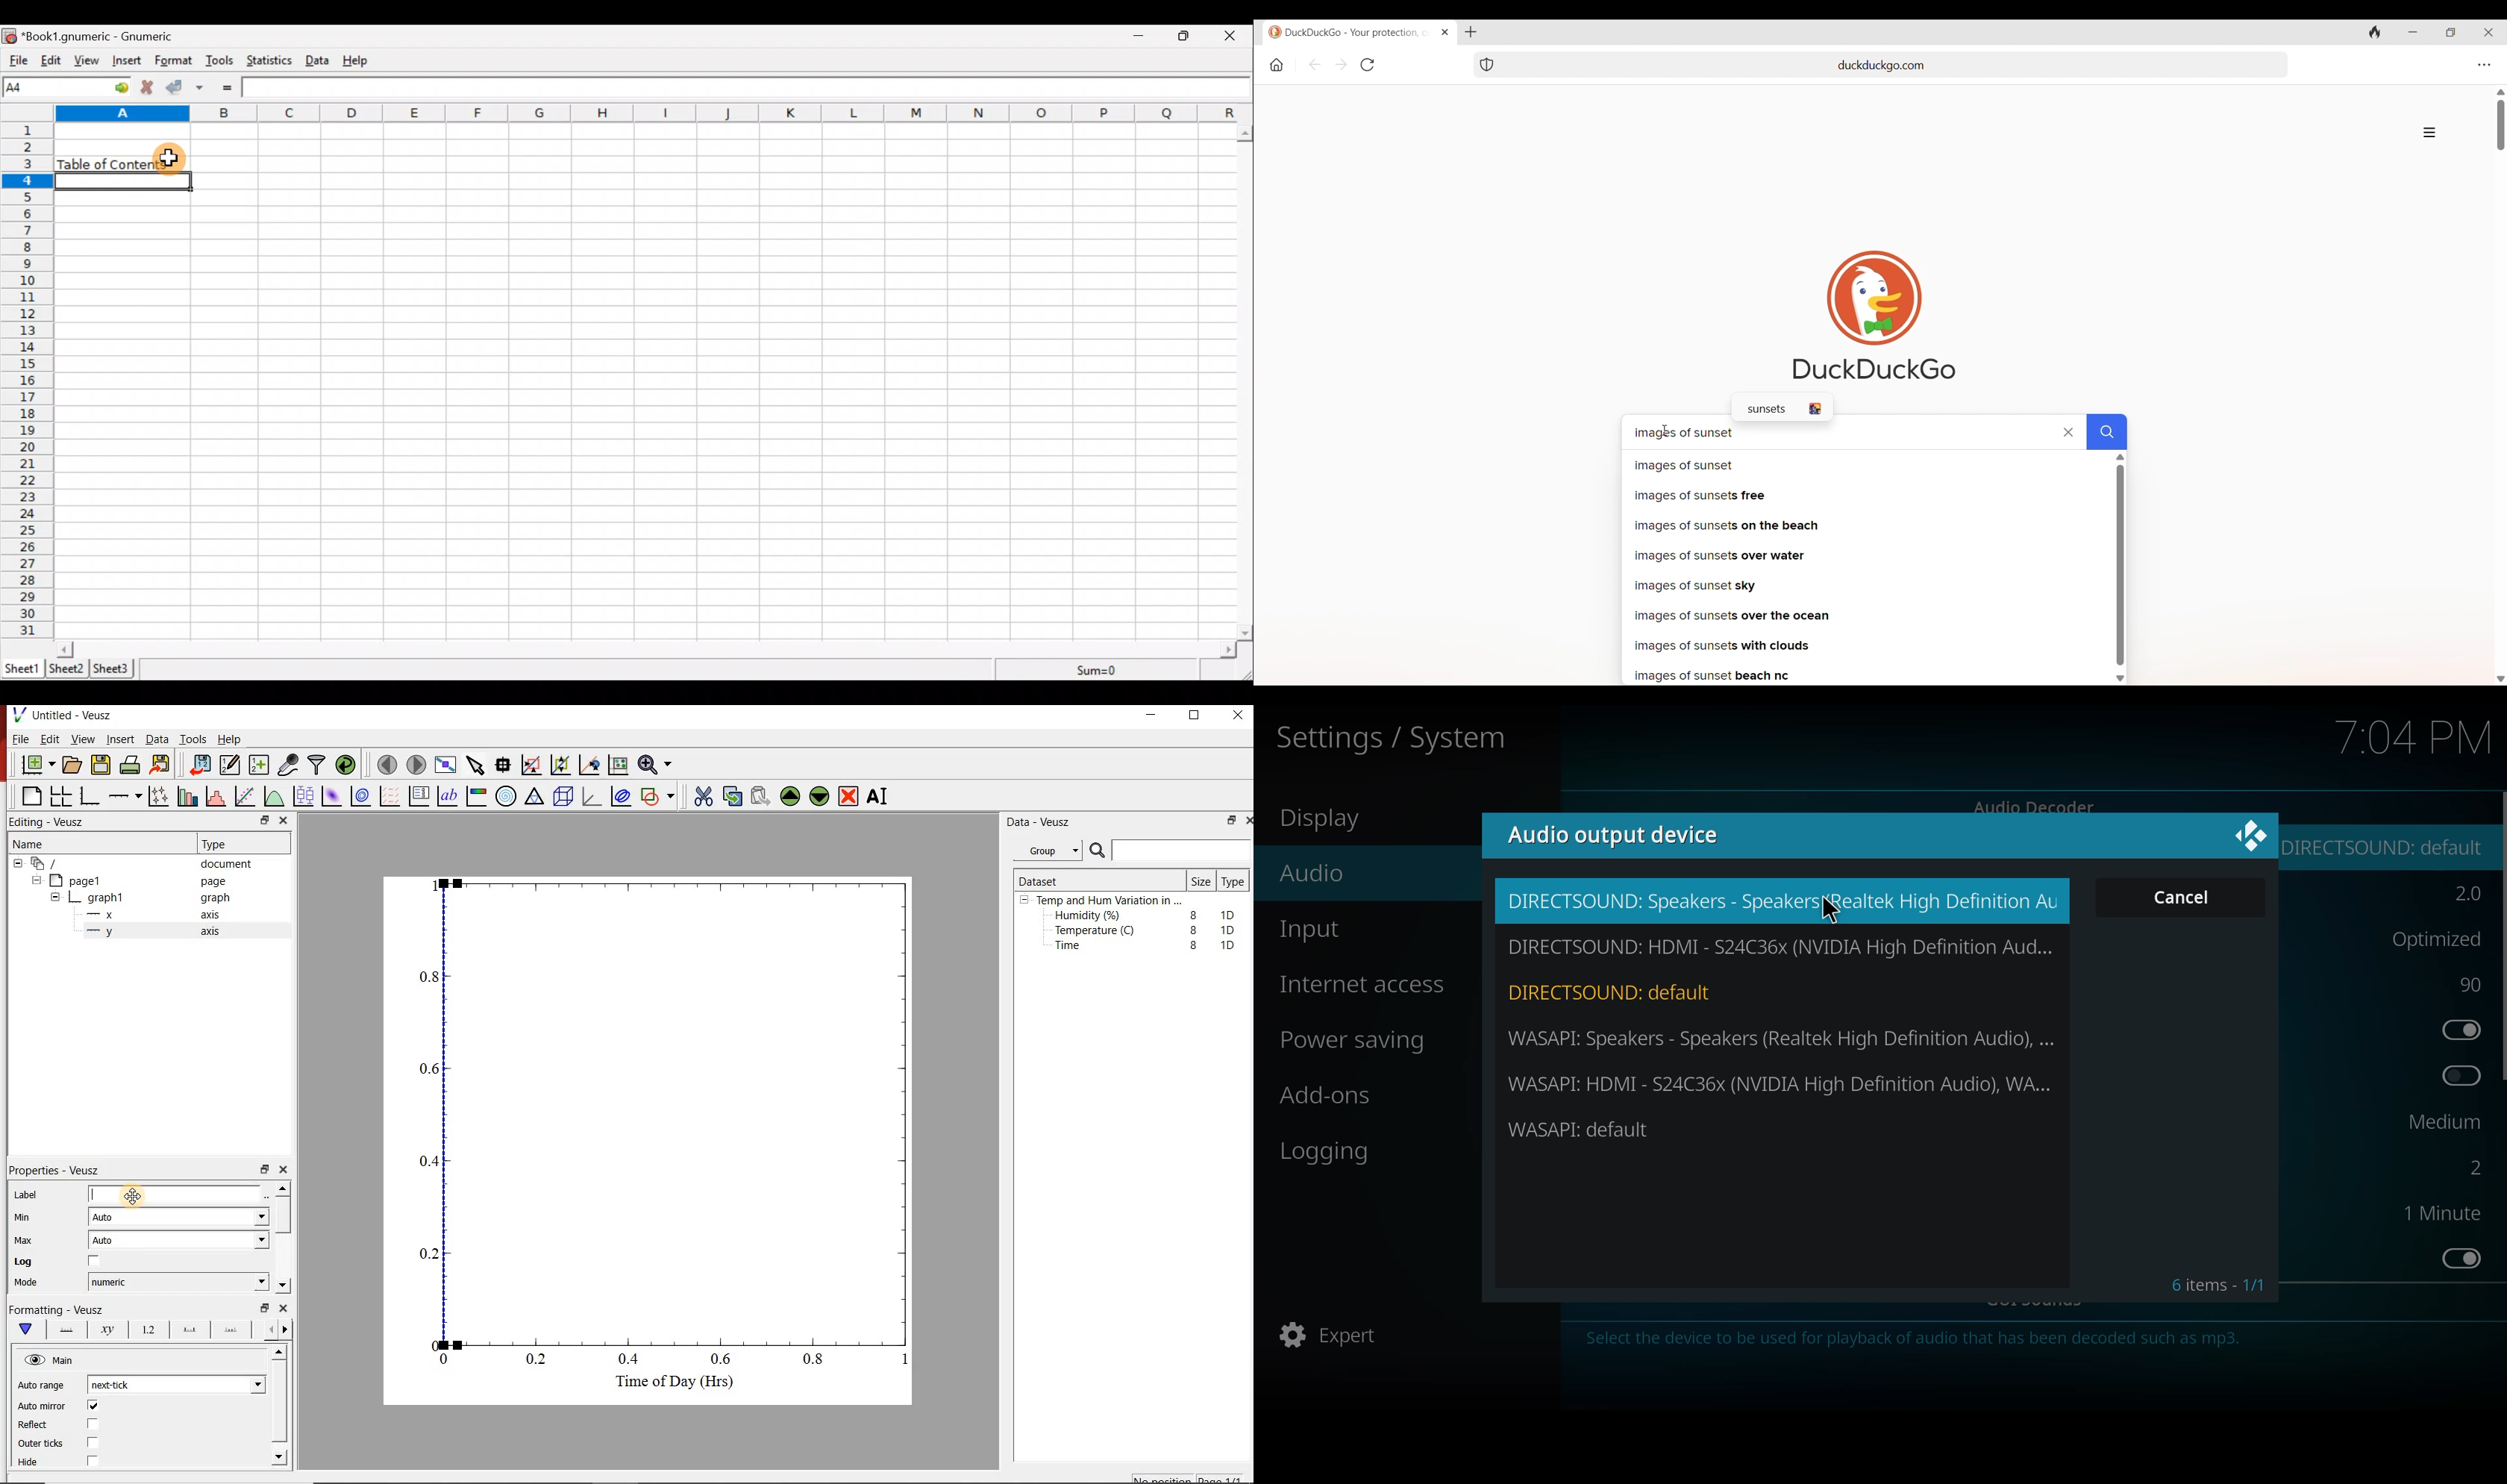 Image resolution: width=2520 pixels, height=1484 pixels. What do you see at coordinates (2445, 1121) in the screenshot?
I see `medium` at bounding box center [2445, 1121].